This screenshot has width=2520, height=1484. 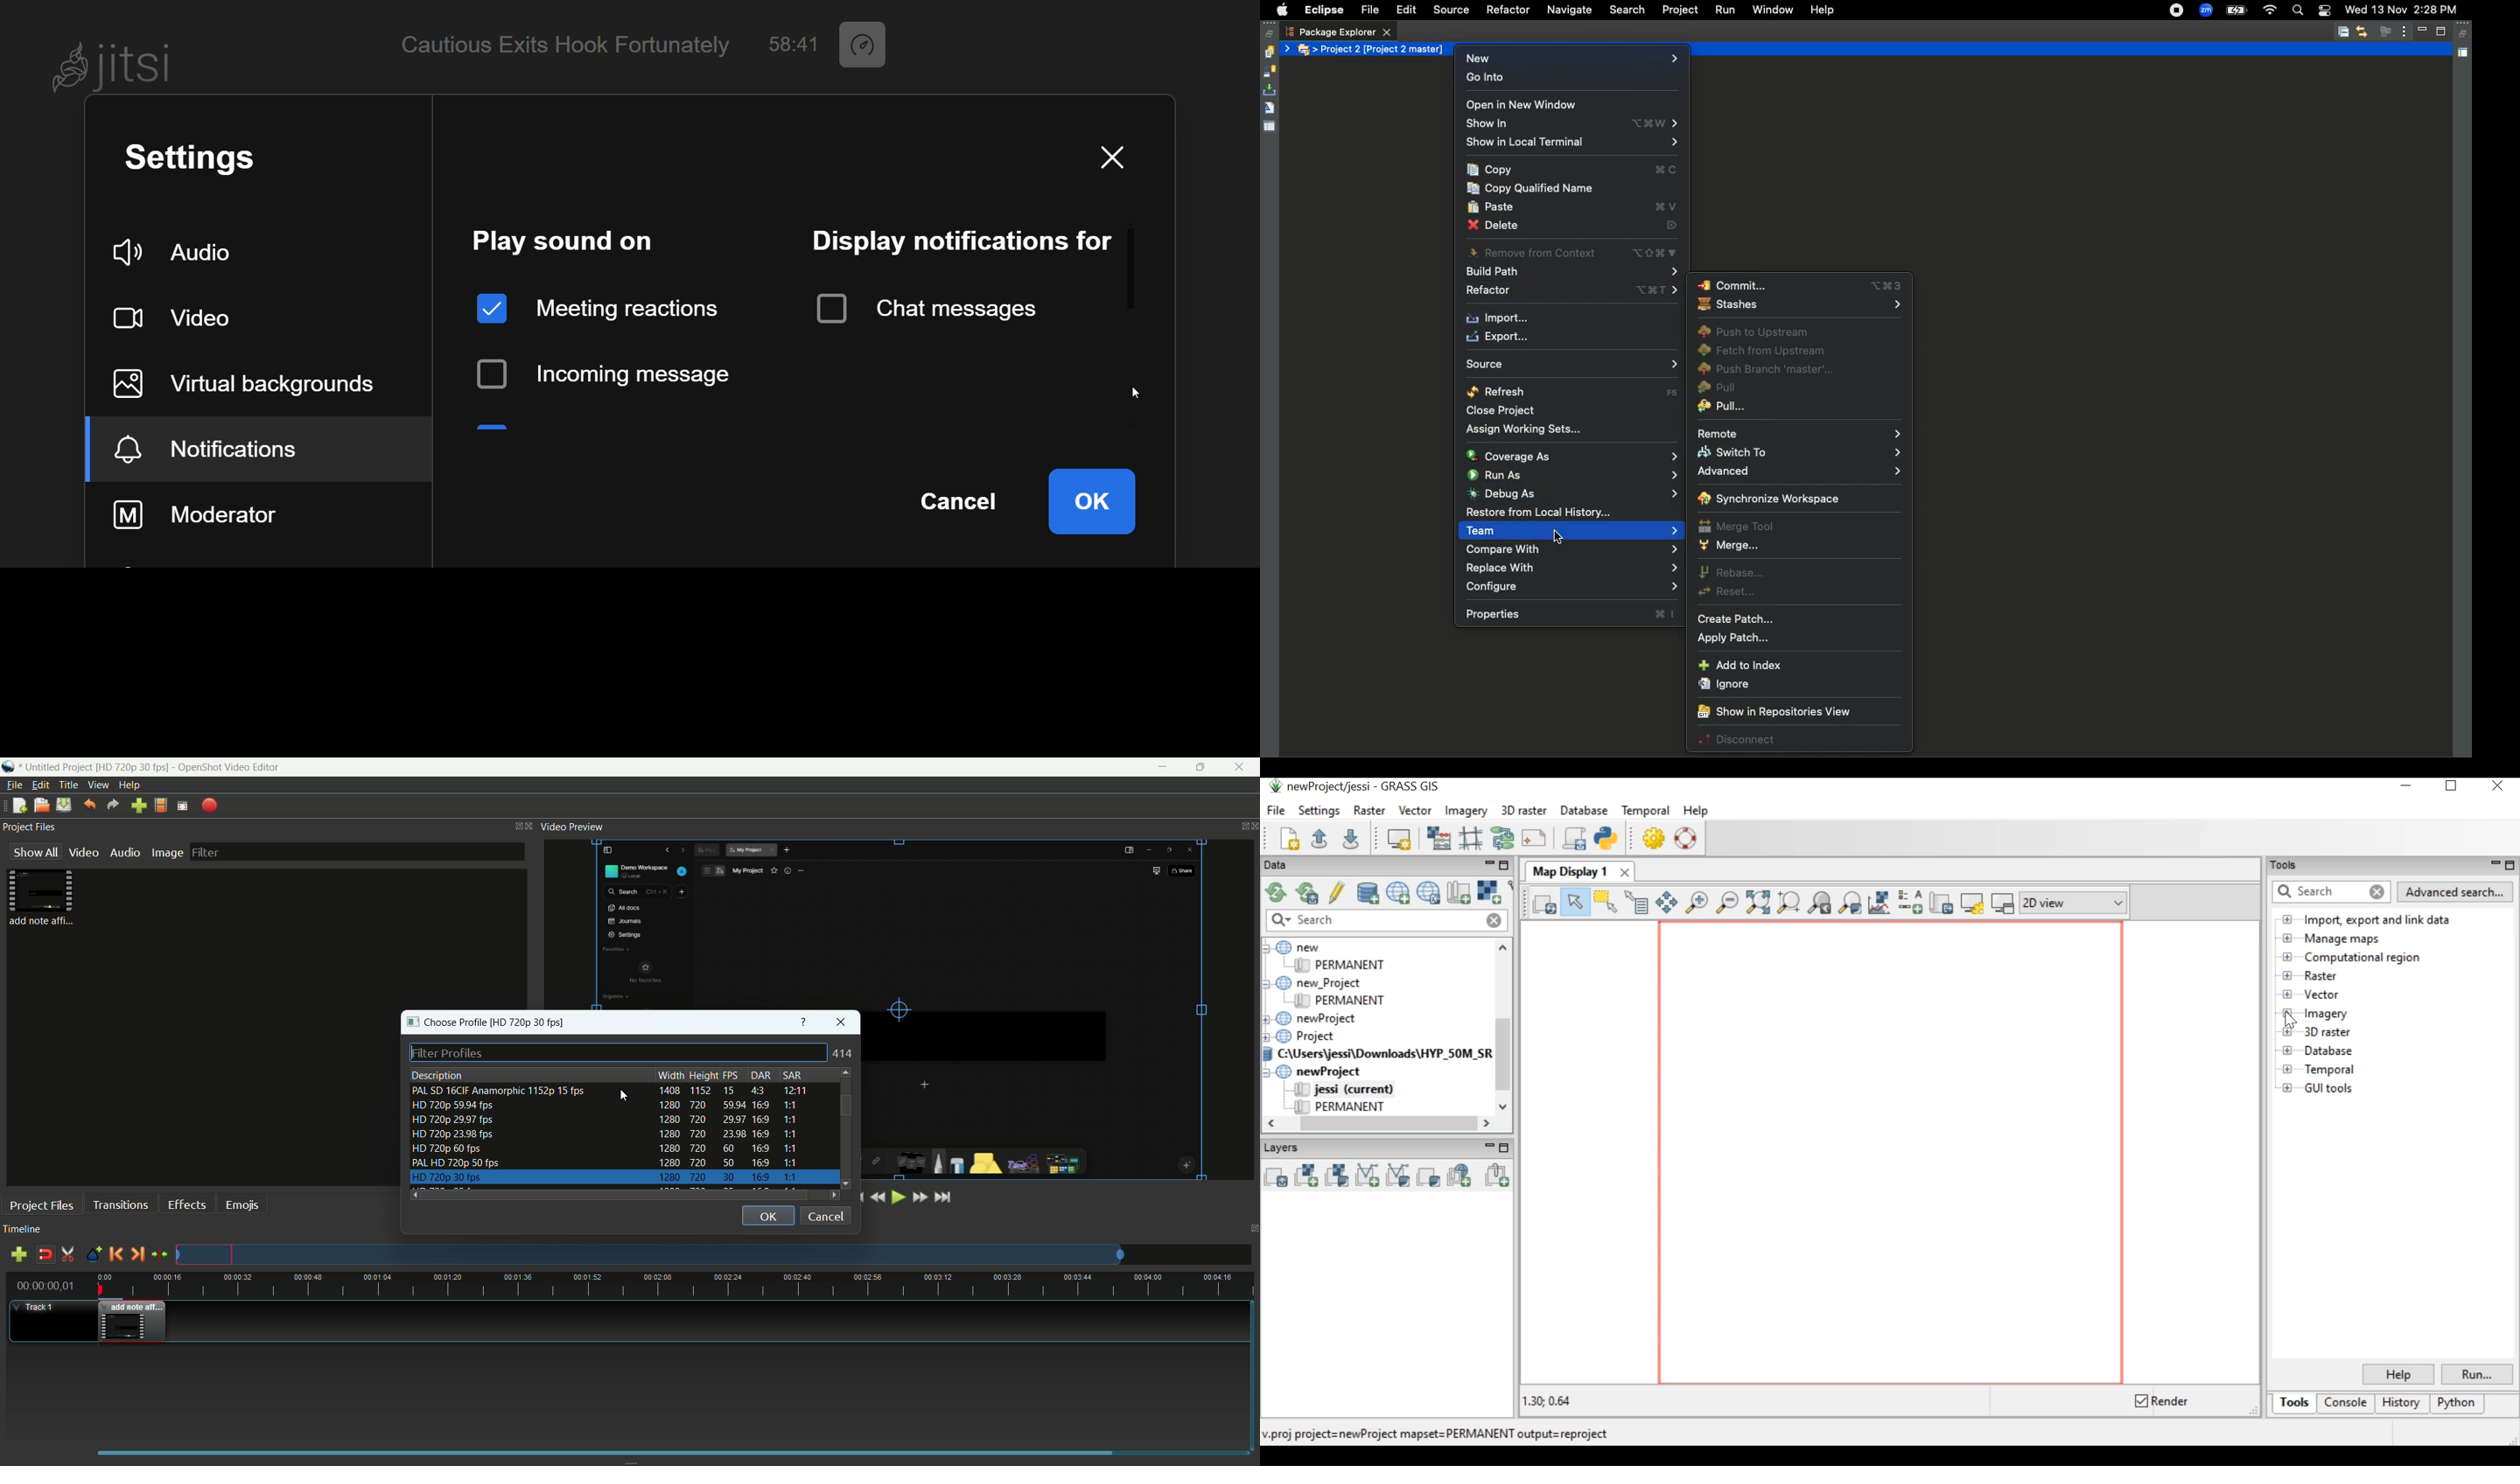 I want to click on Commit, so click(x=1801, y=285).